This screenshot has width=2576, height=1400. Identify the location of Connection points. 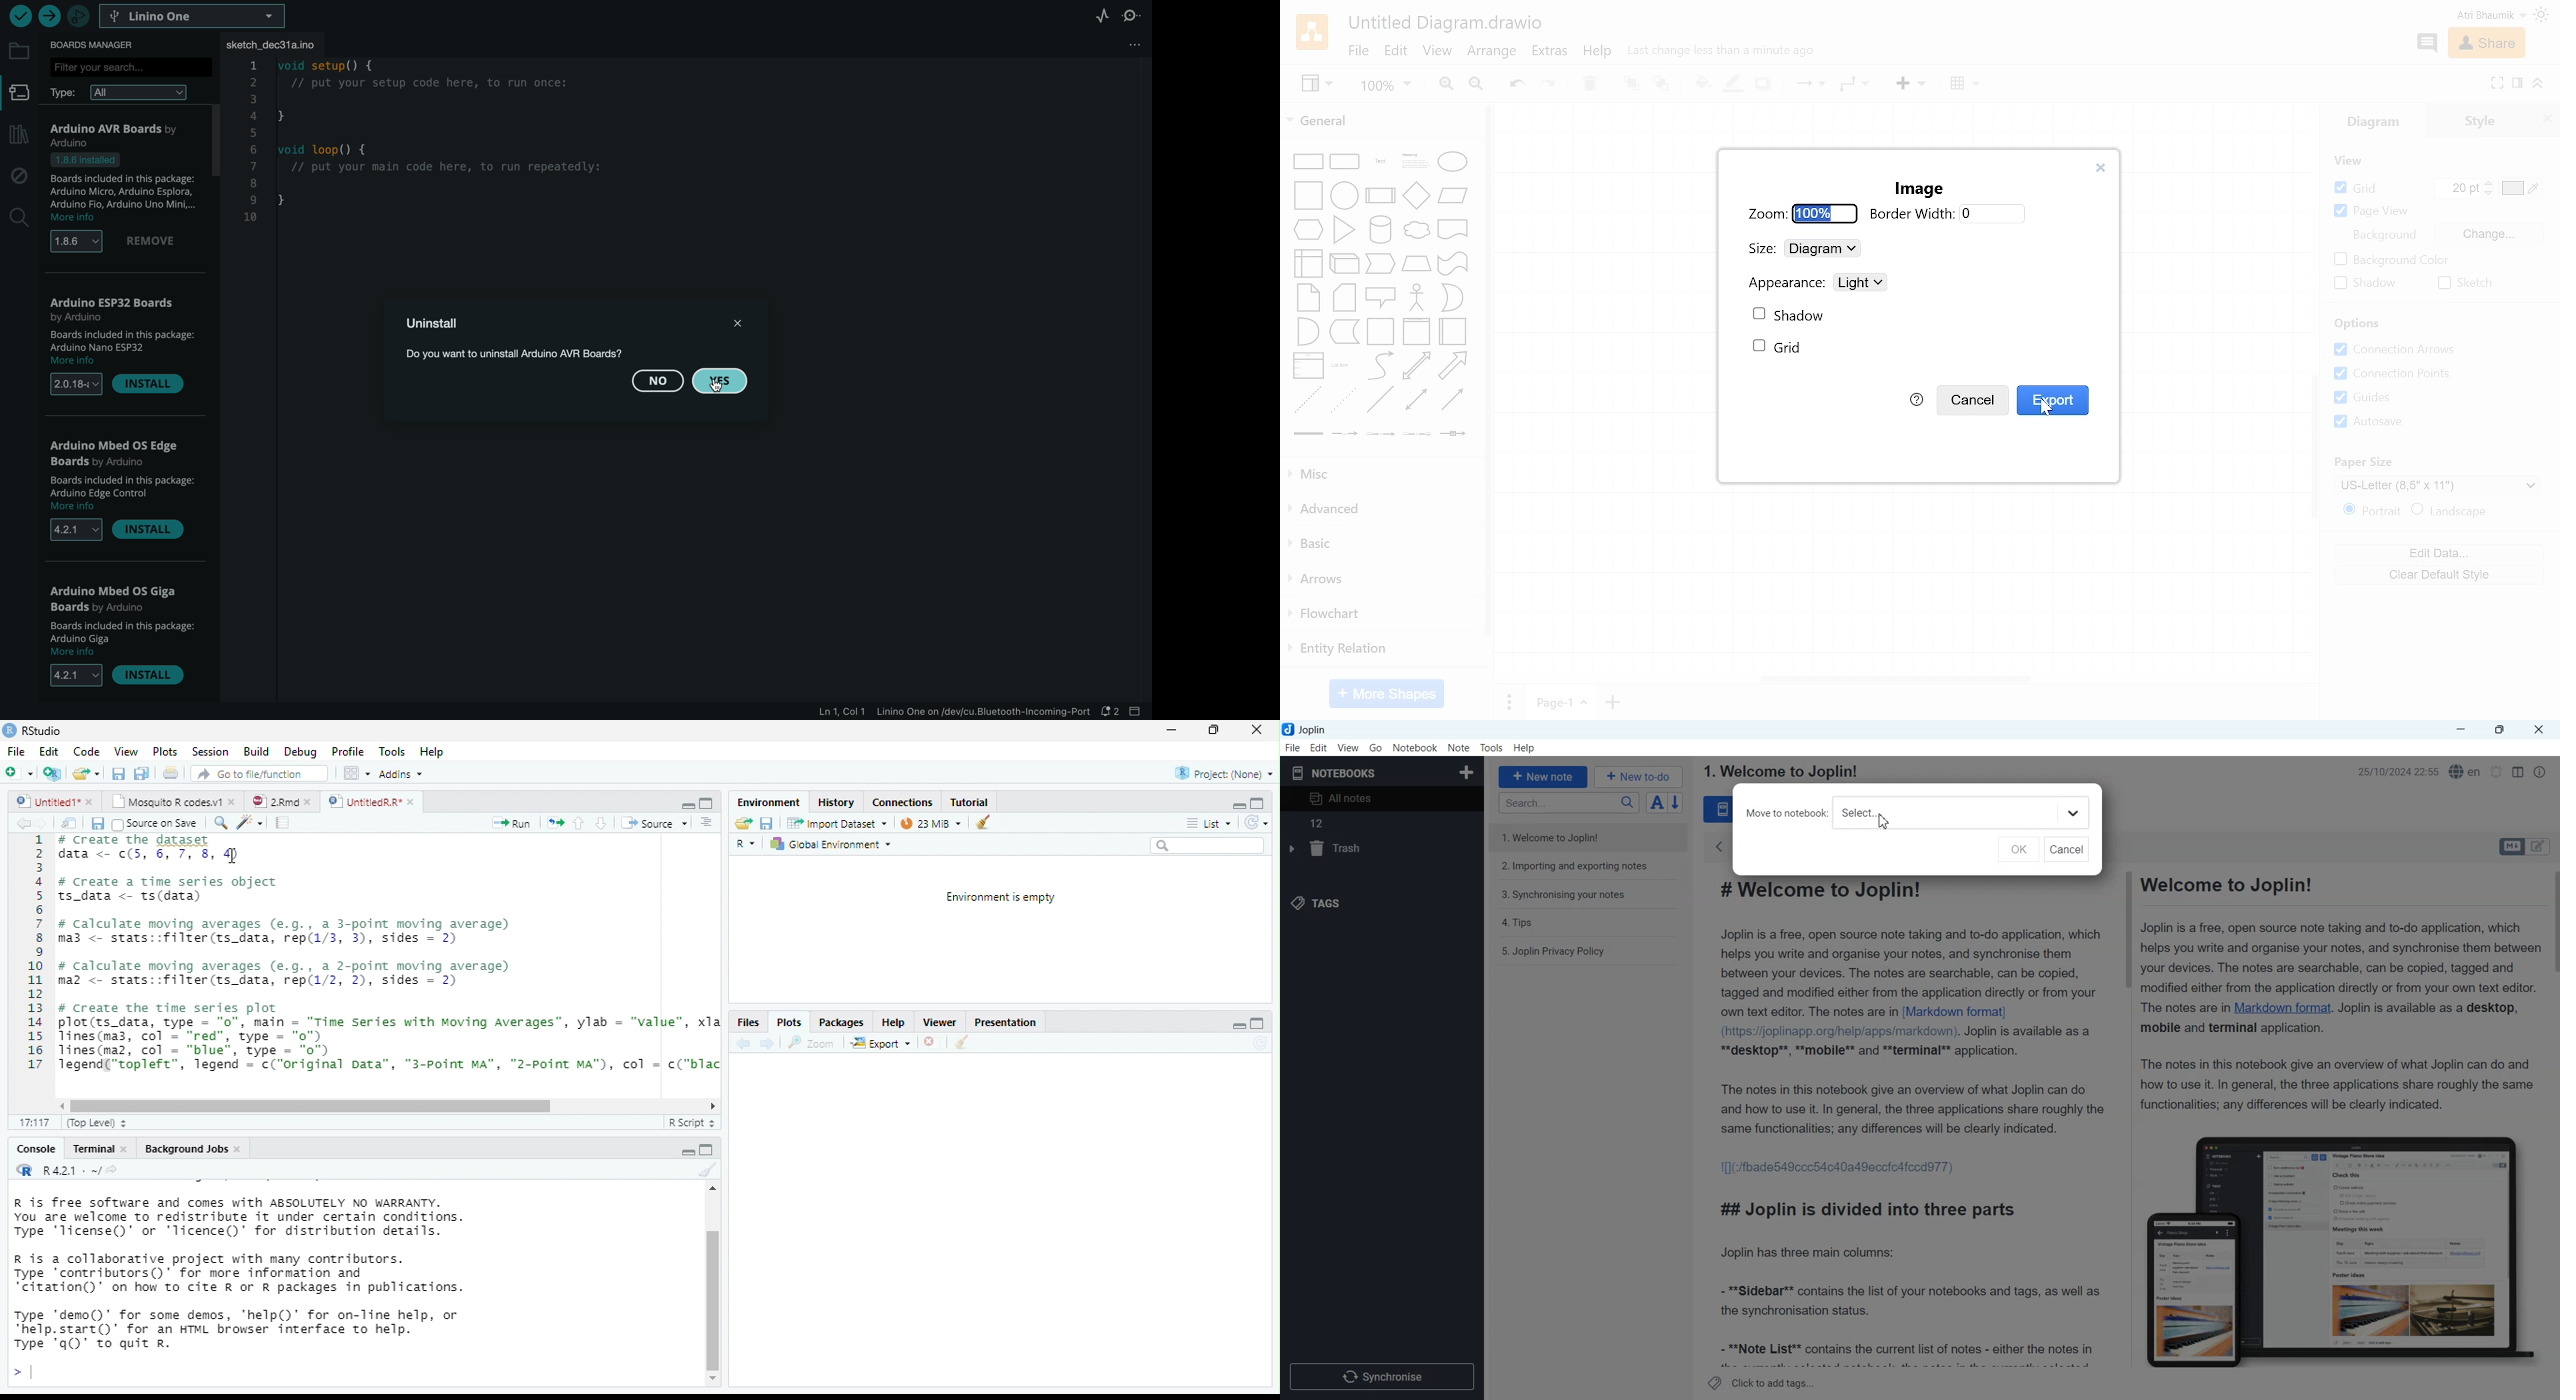
(2406, 374).